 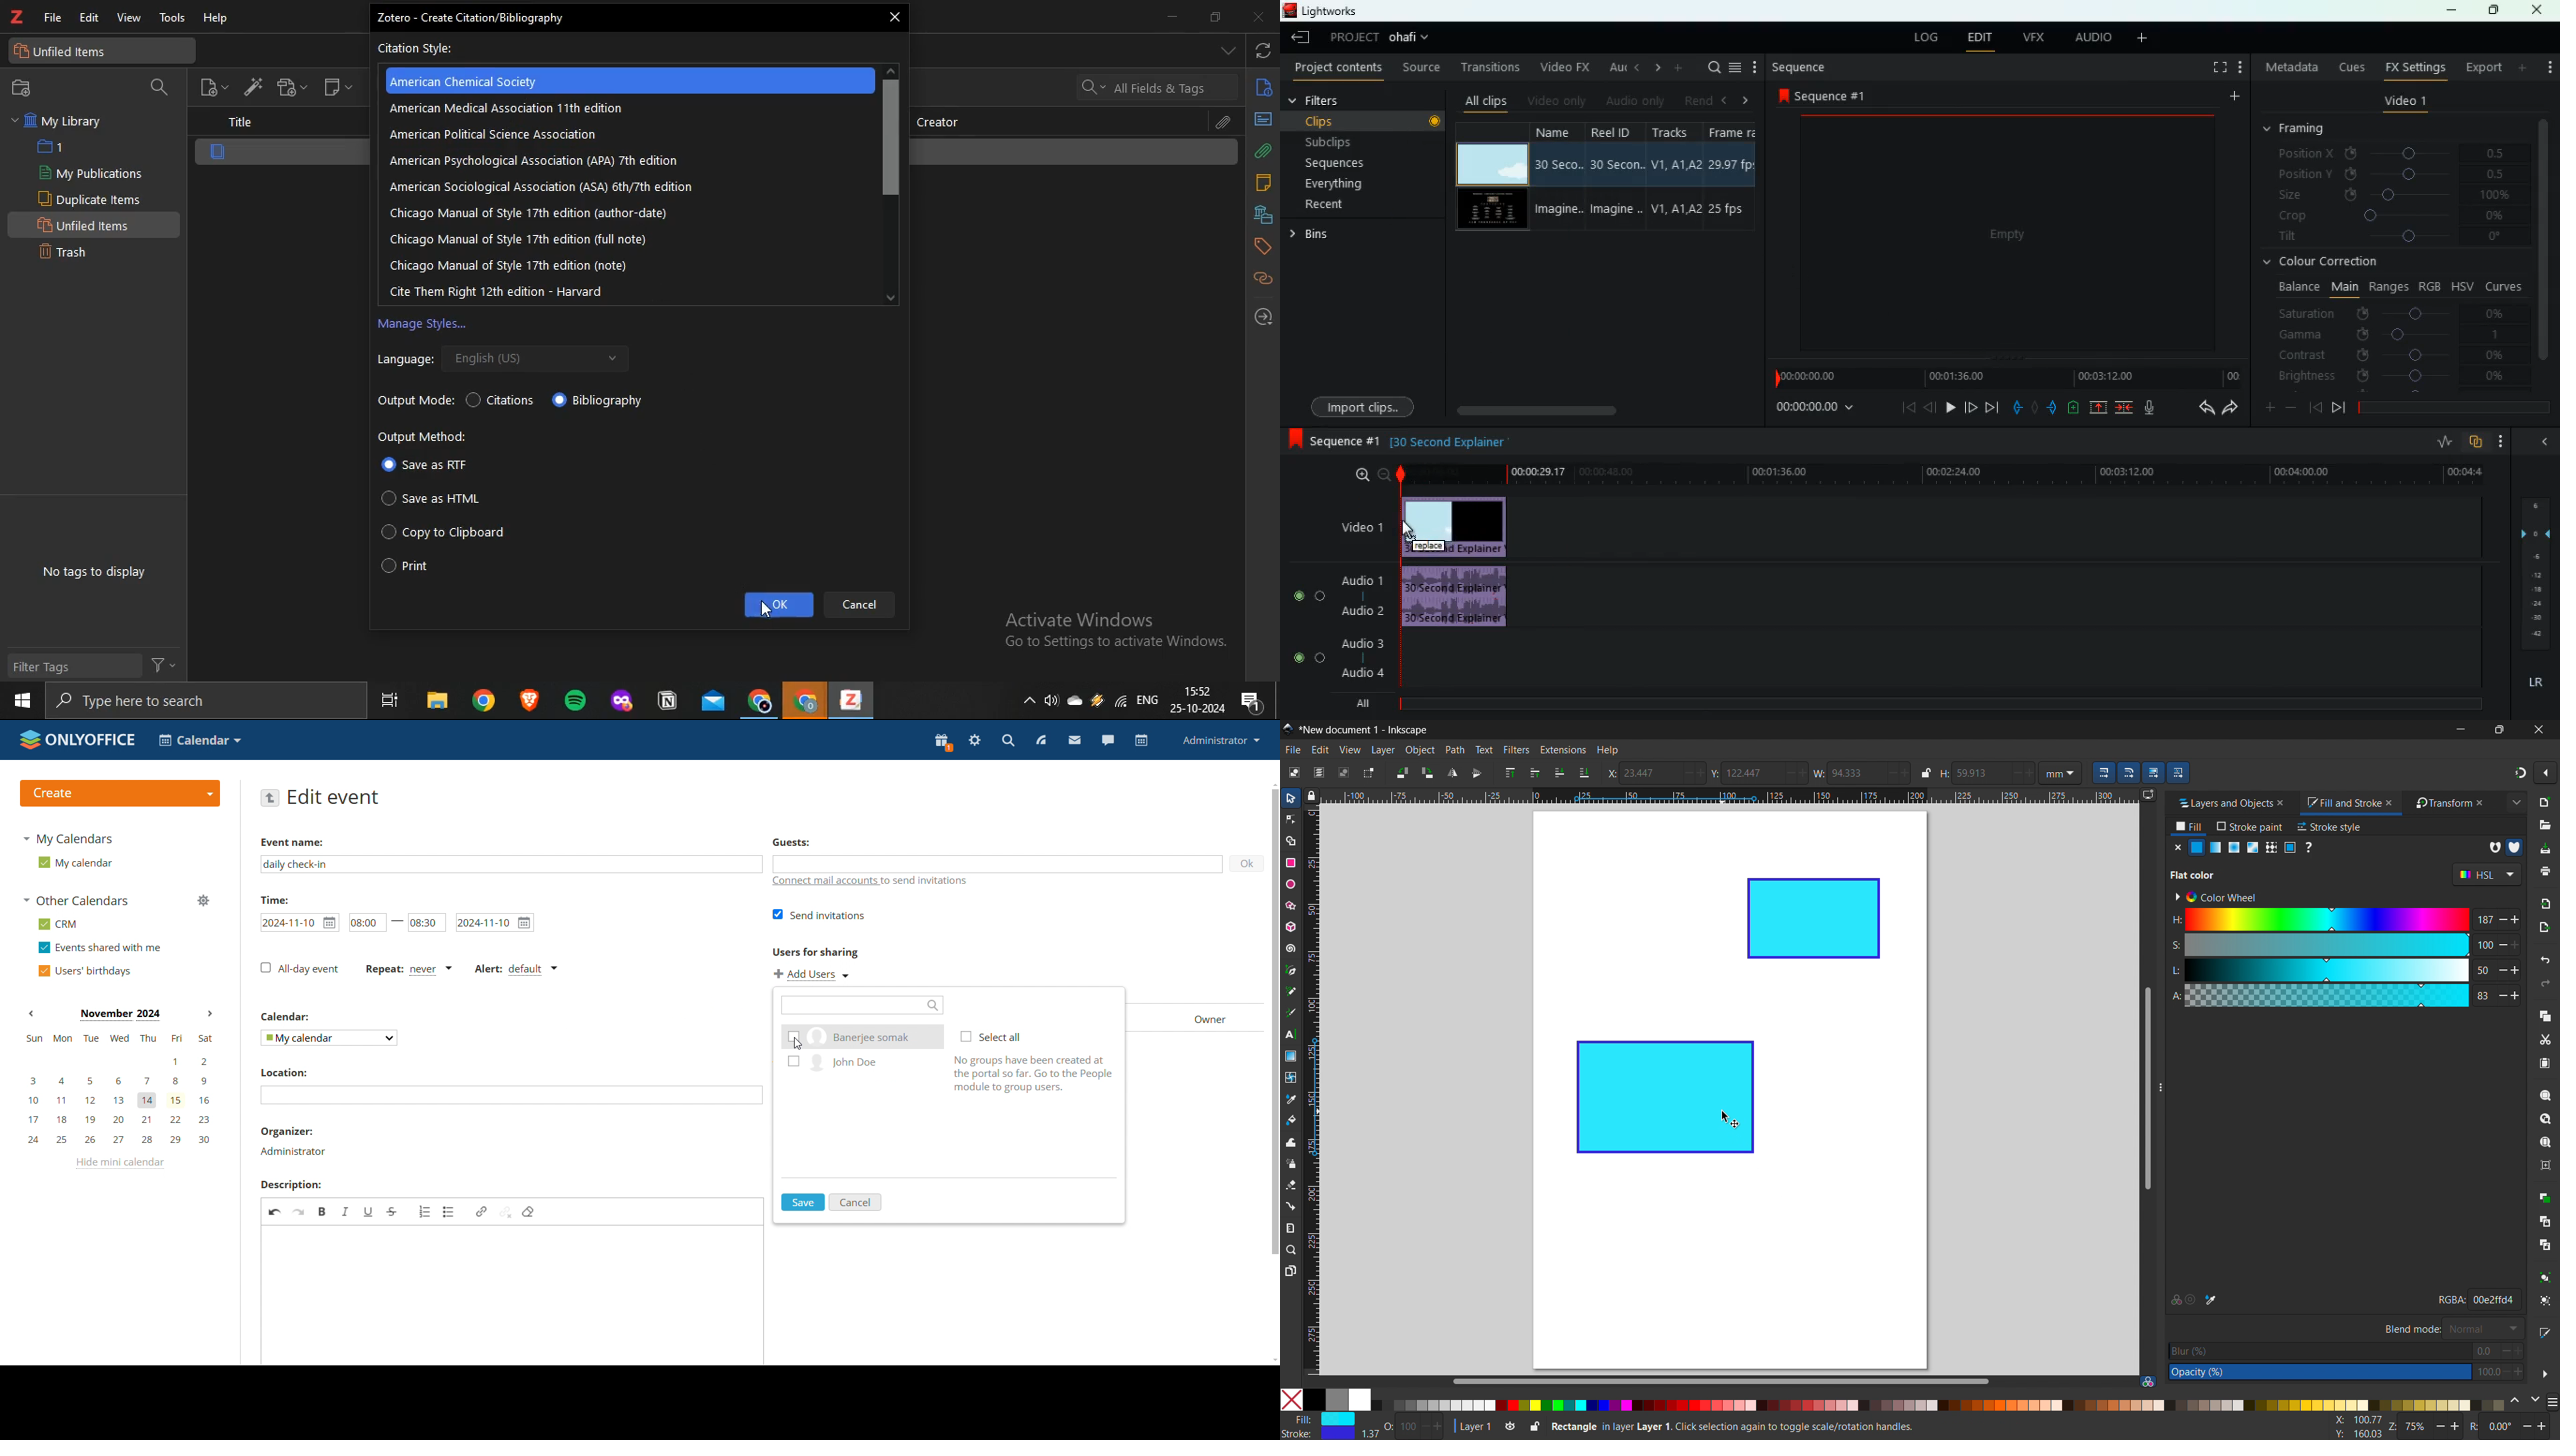 I want to click on insert/remove bulleted list, so click(x=449, y=1212).